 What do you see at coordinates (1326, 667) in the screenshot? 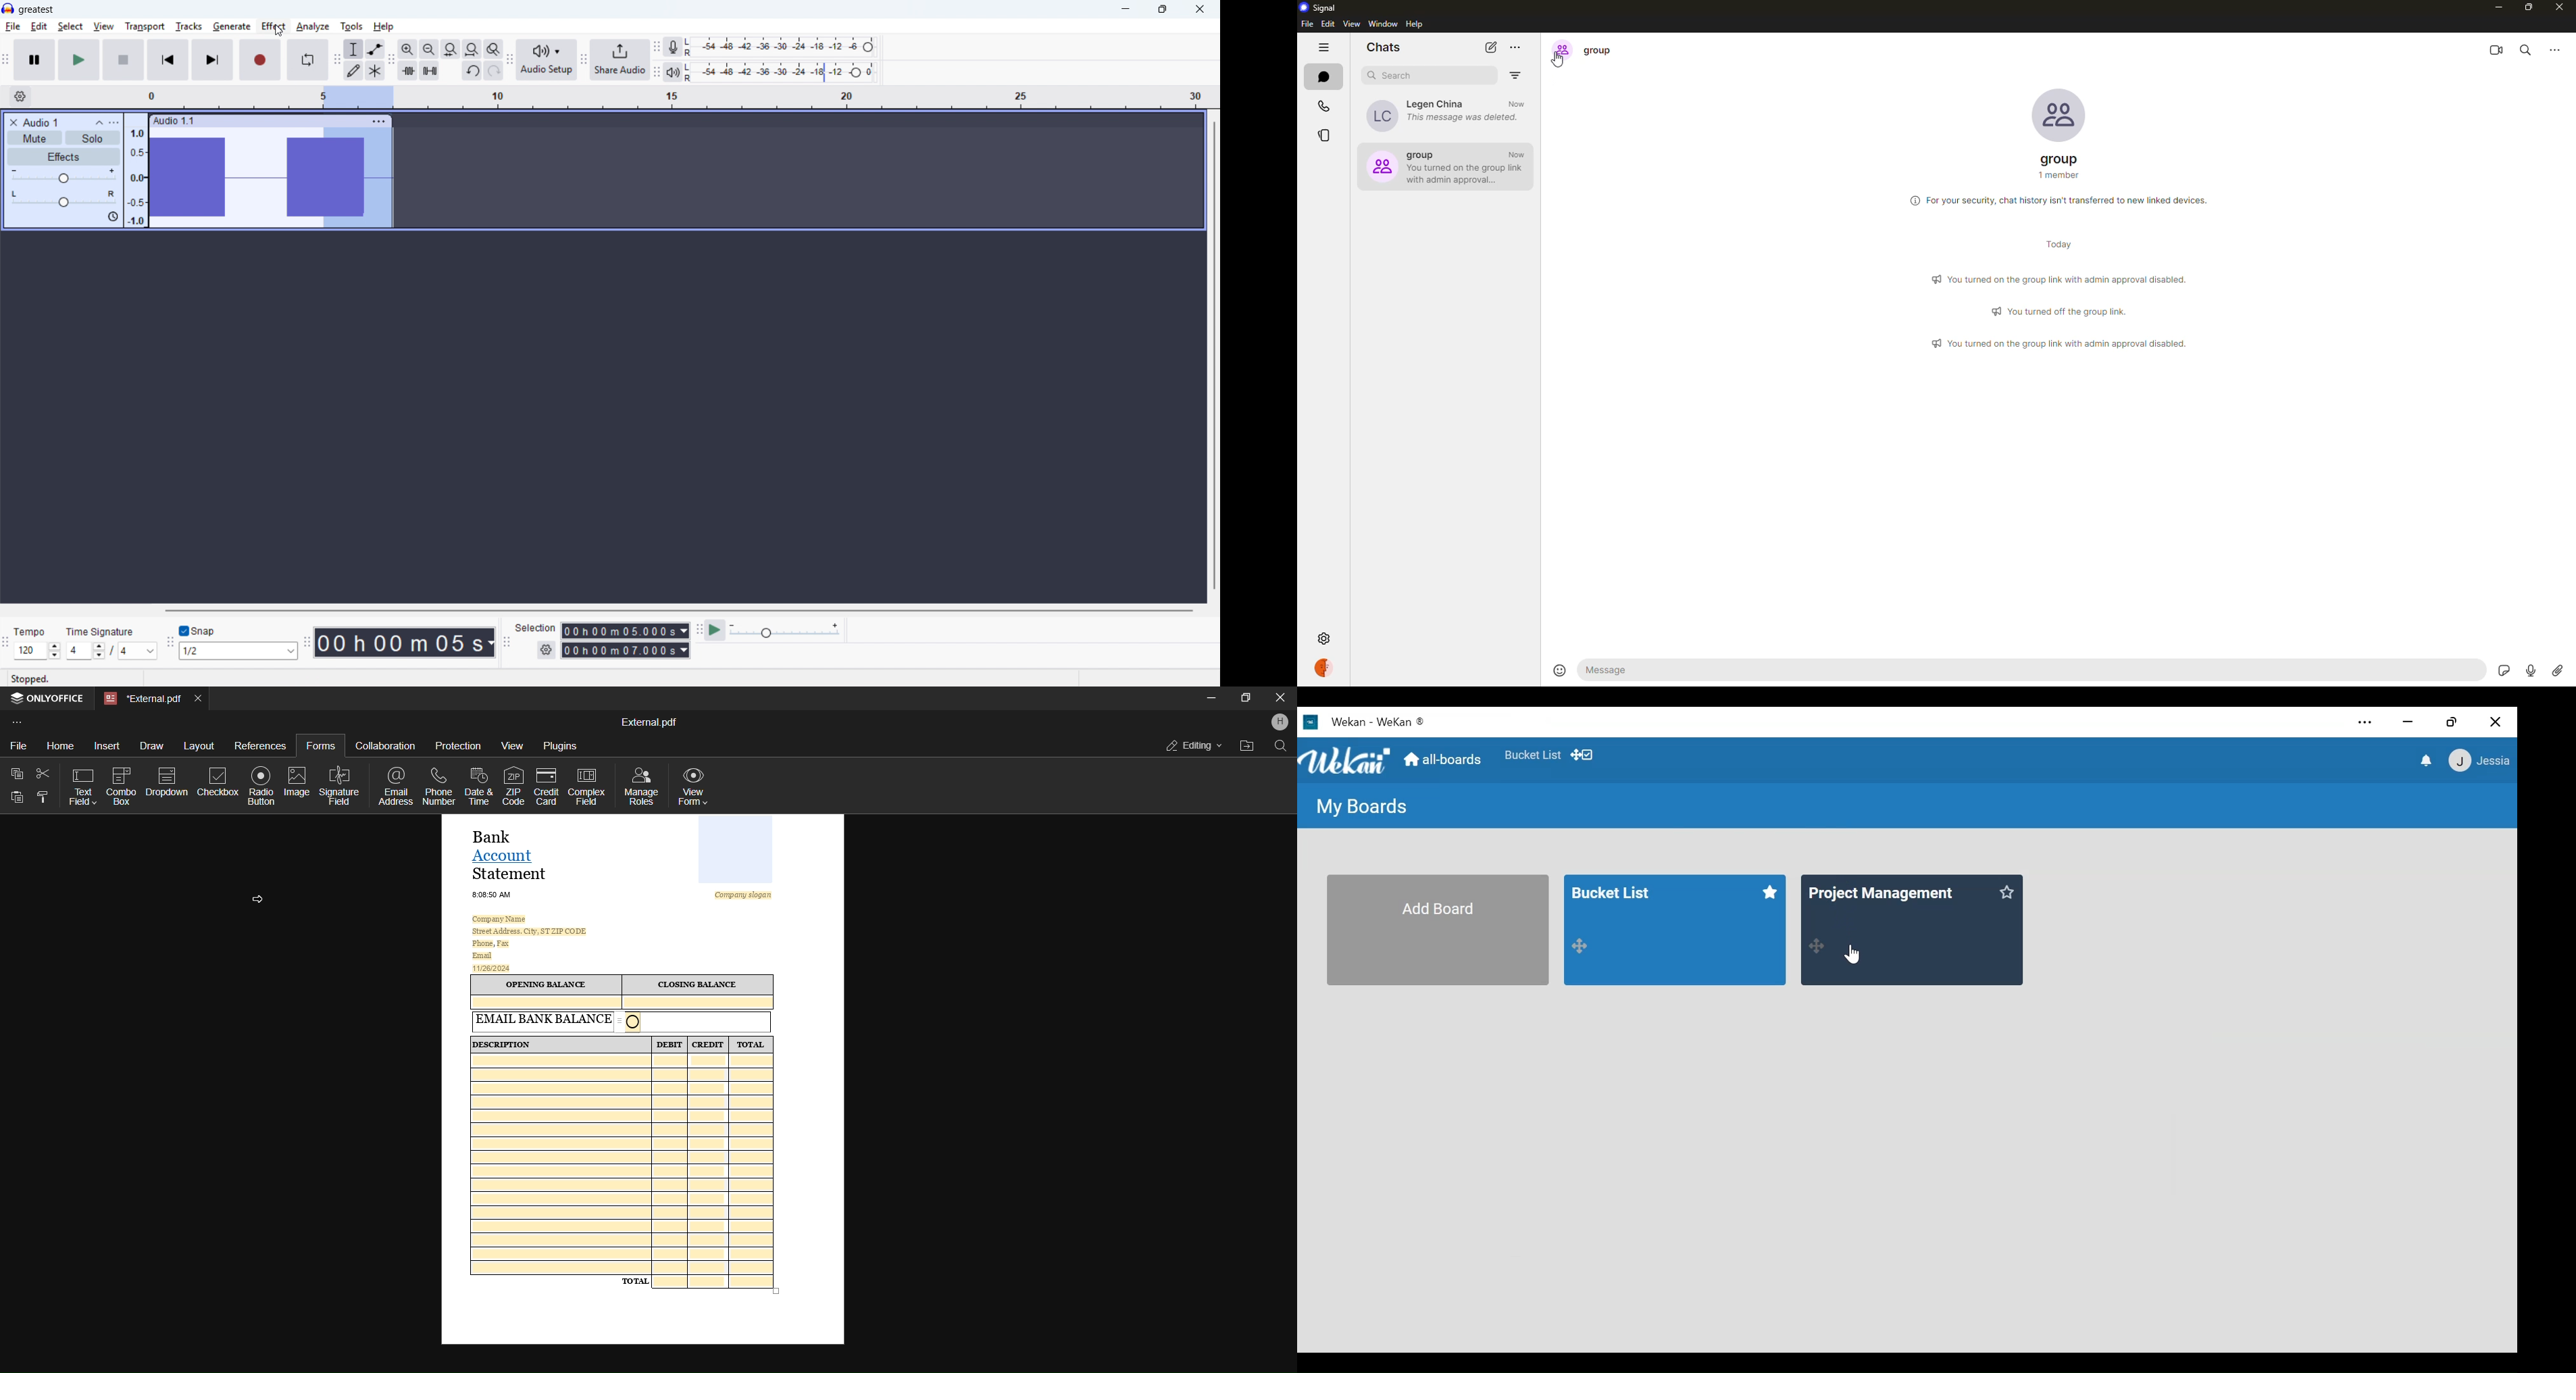
I see `profile` at bounding box center [1326, 667].